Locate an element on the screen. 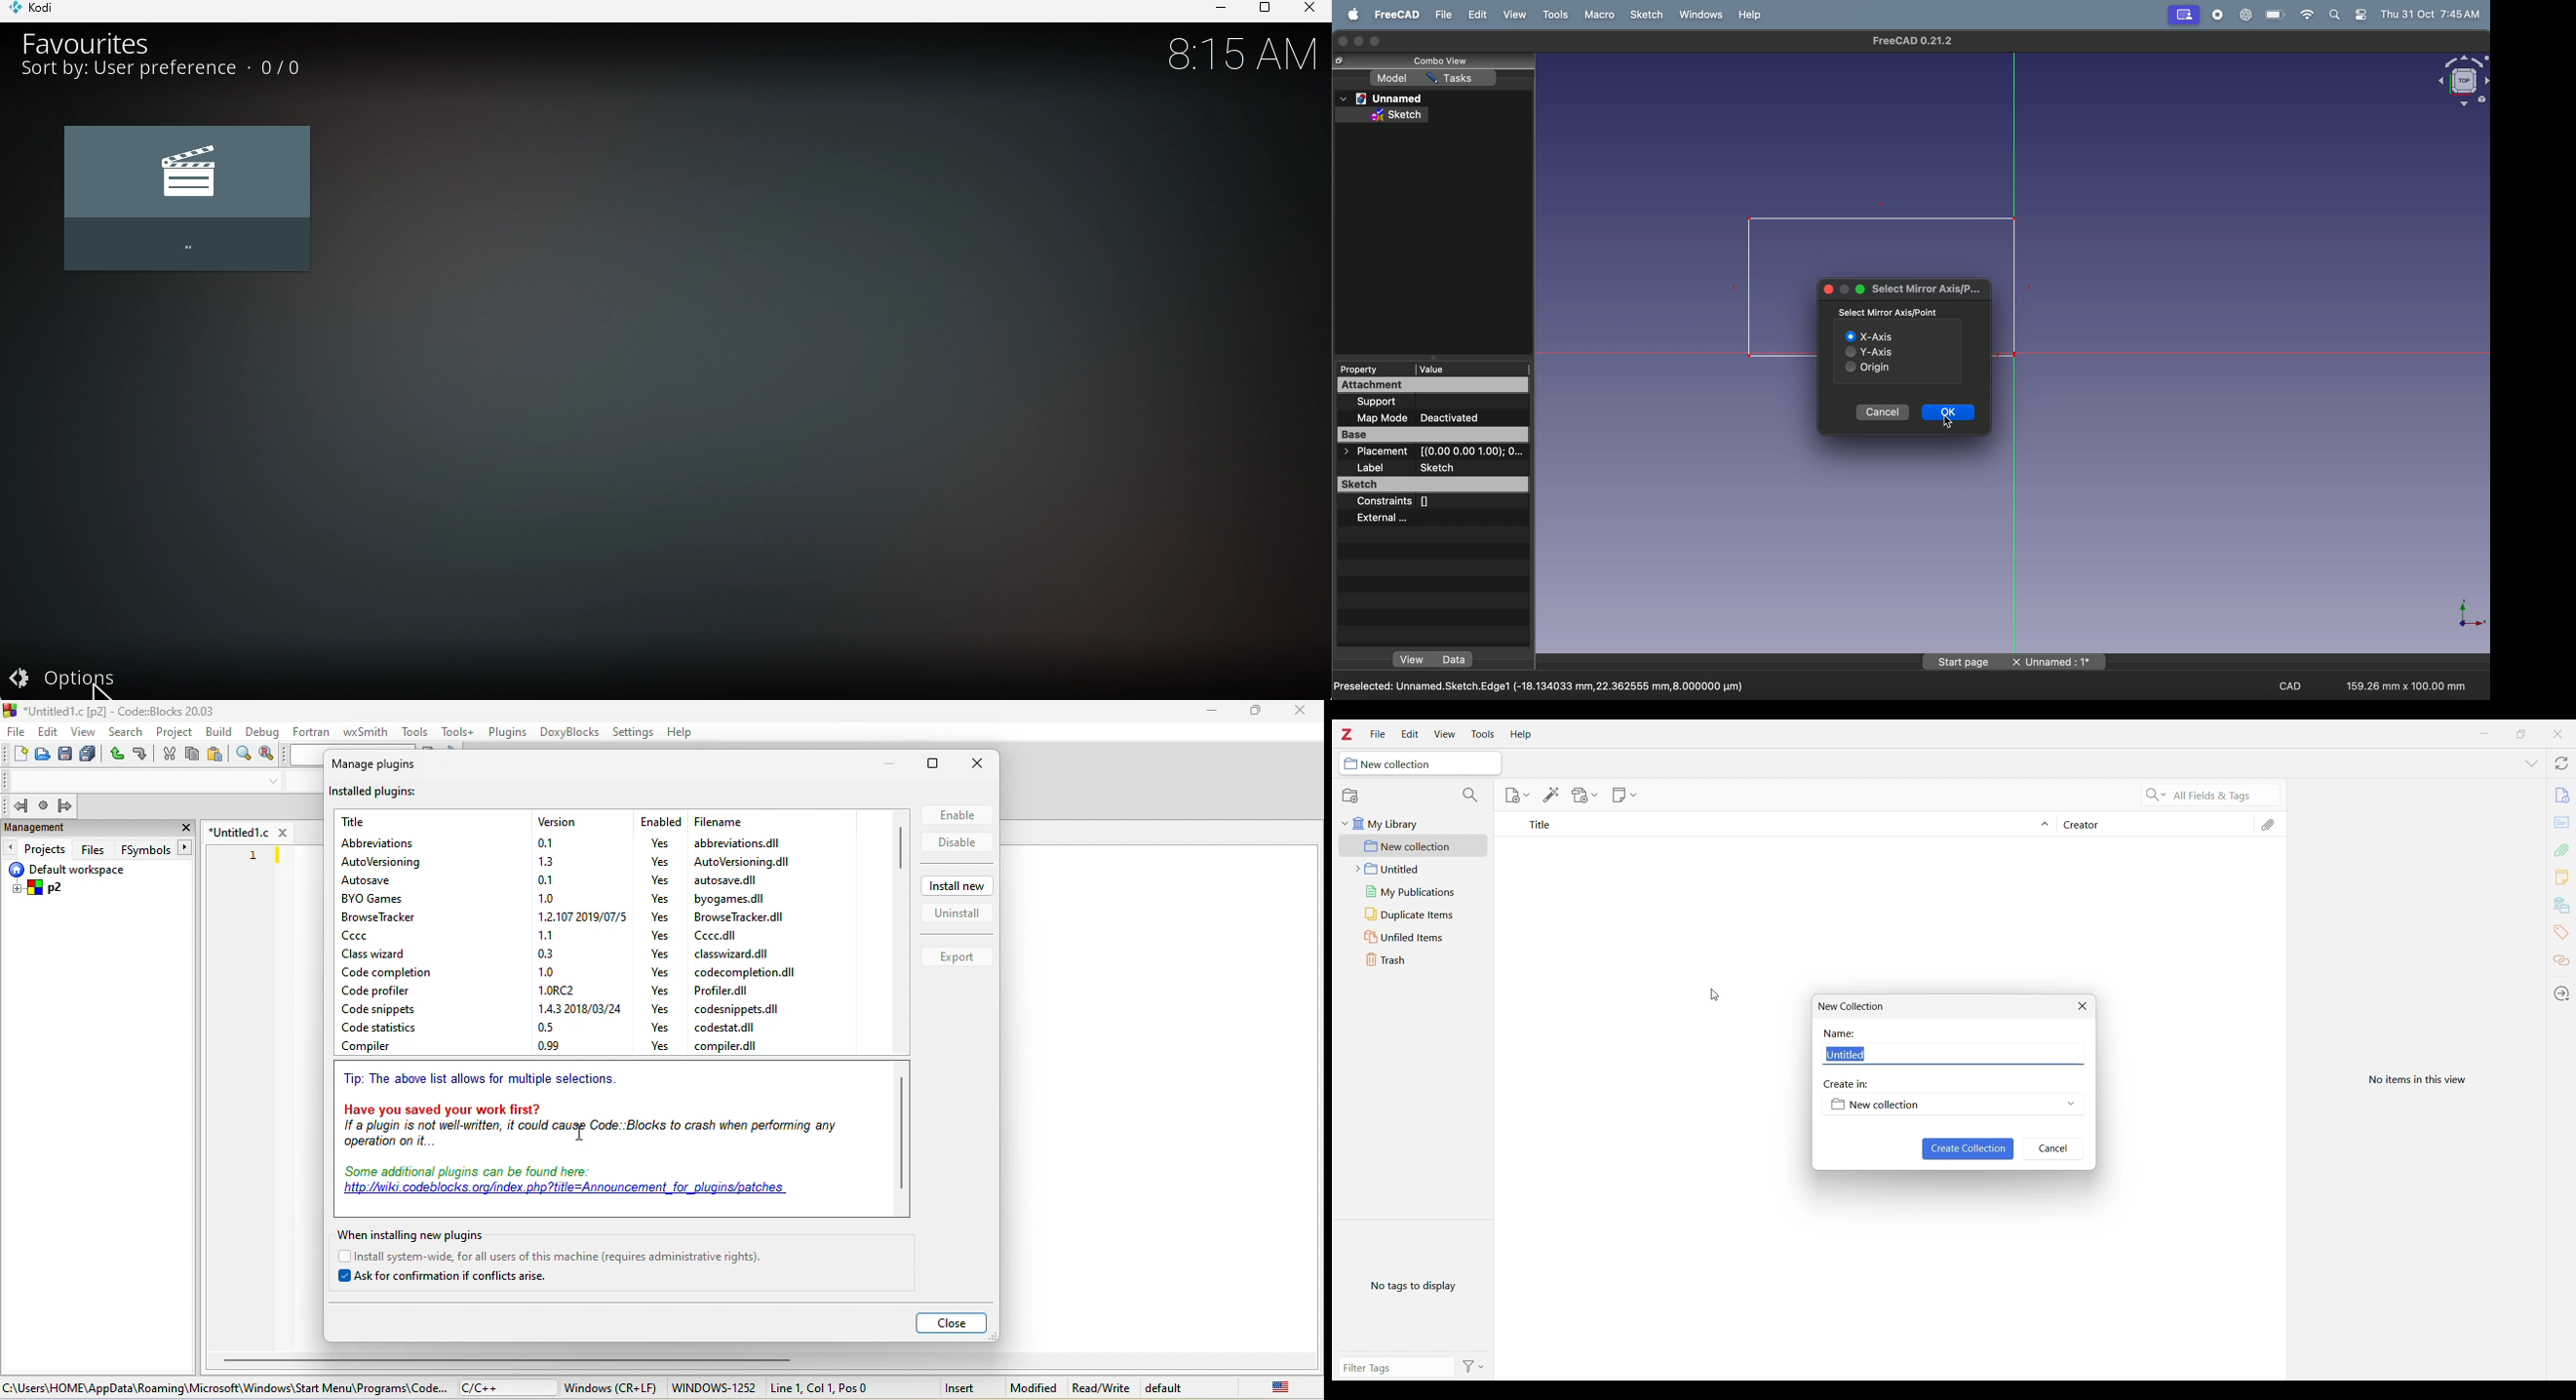  edit is located at coordinates (48, 733).